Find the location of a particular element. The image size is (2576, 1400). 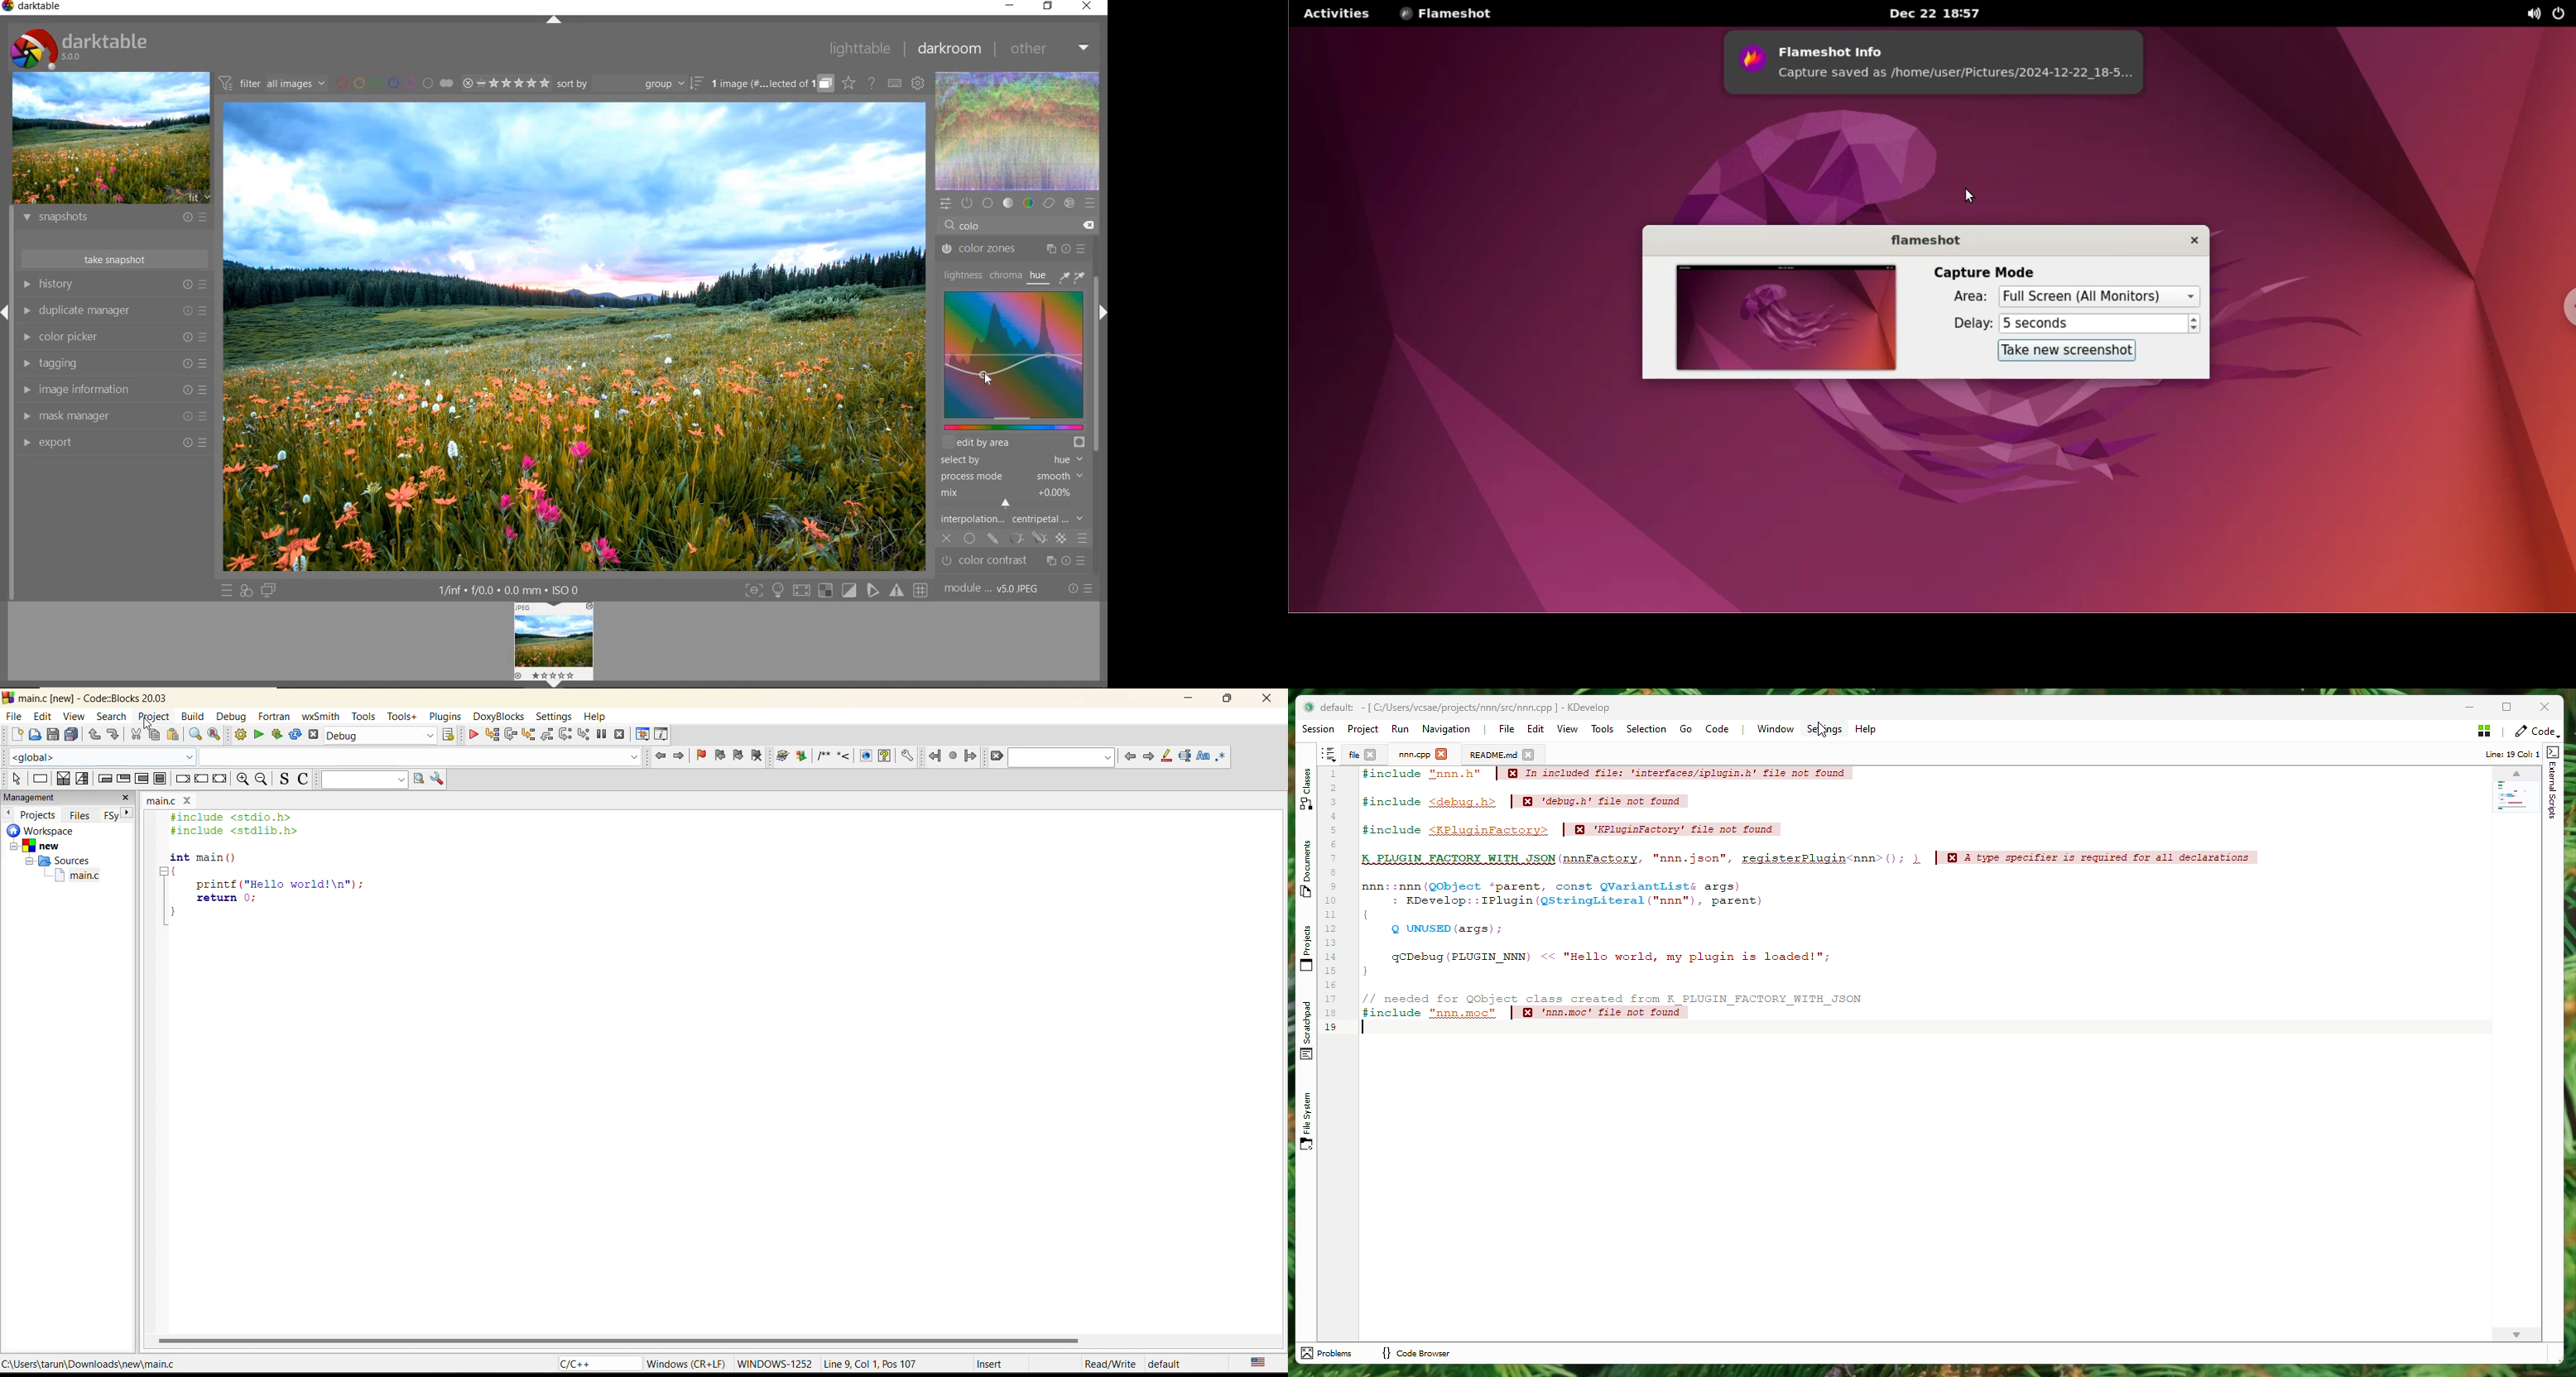

open is located at coordinates (36, 735).